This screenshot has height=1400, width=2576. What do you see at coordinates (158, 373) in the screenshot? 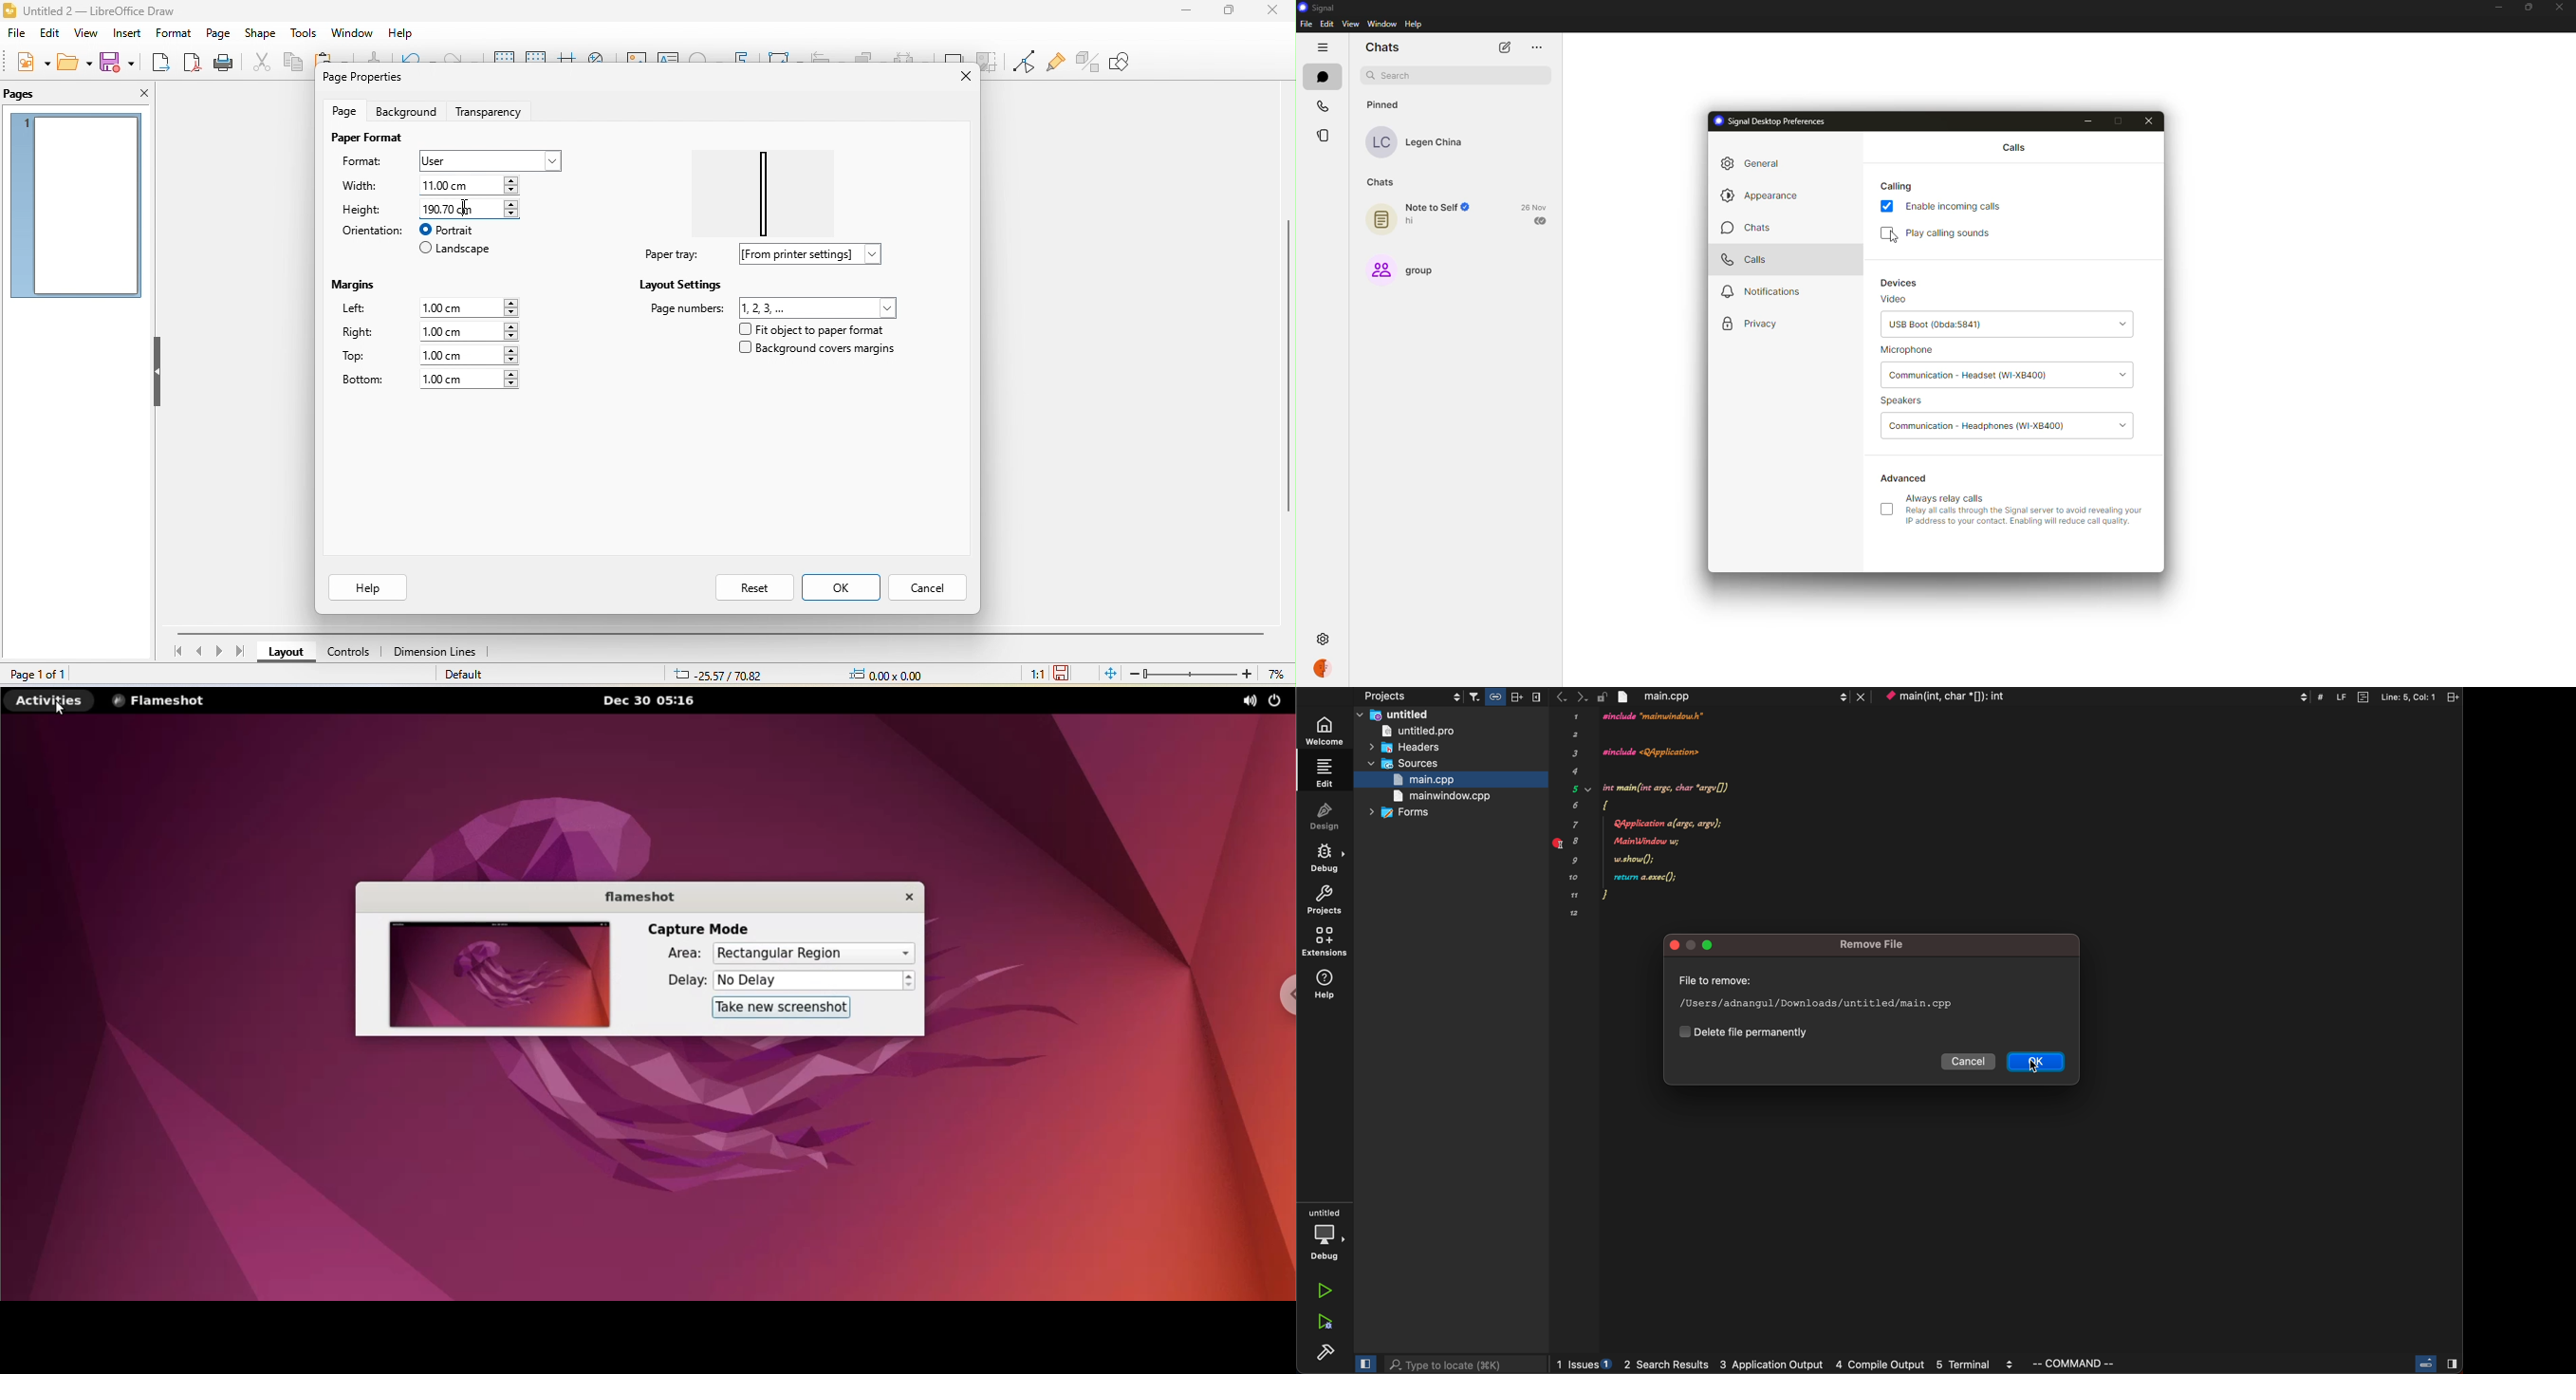
I see `hide` at bounding box center [158, 373].